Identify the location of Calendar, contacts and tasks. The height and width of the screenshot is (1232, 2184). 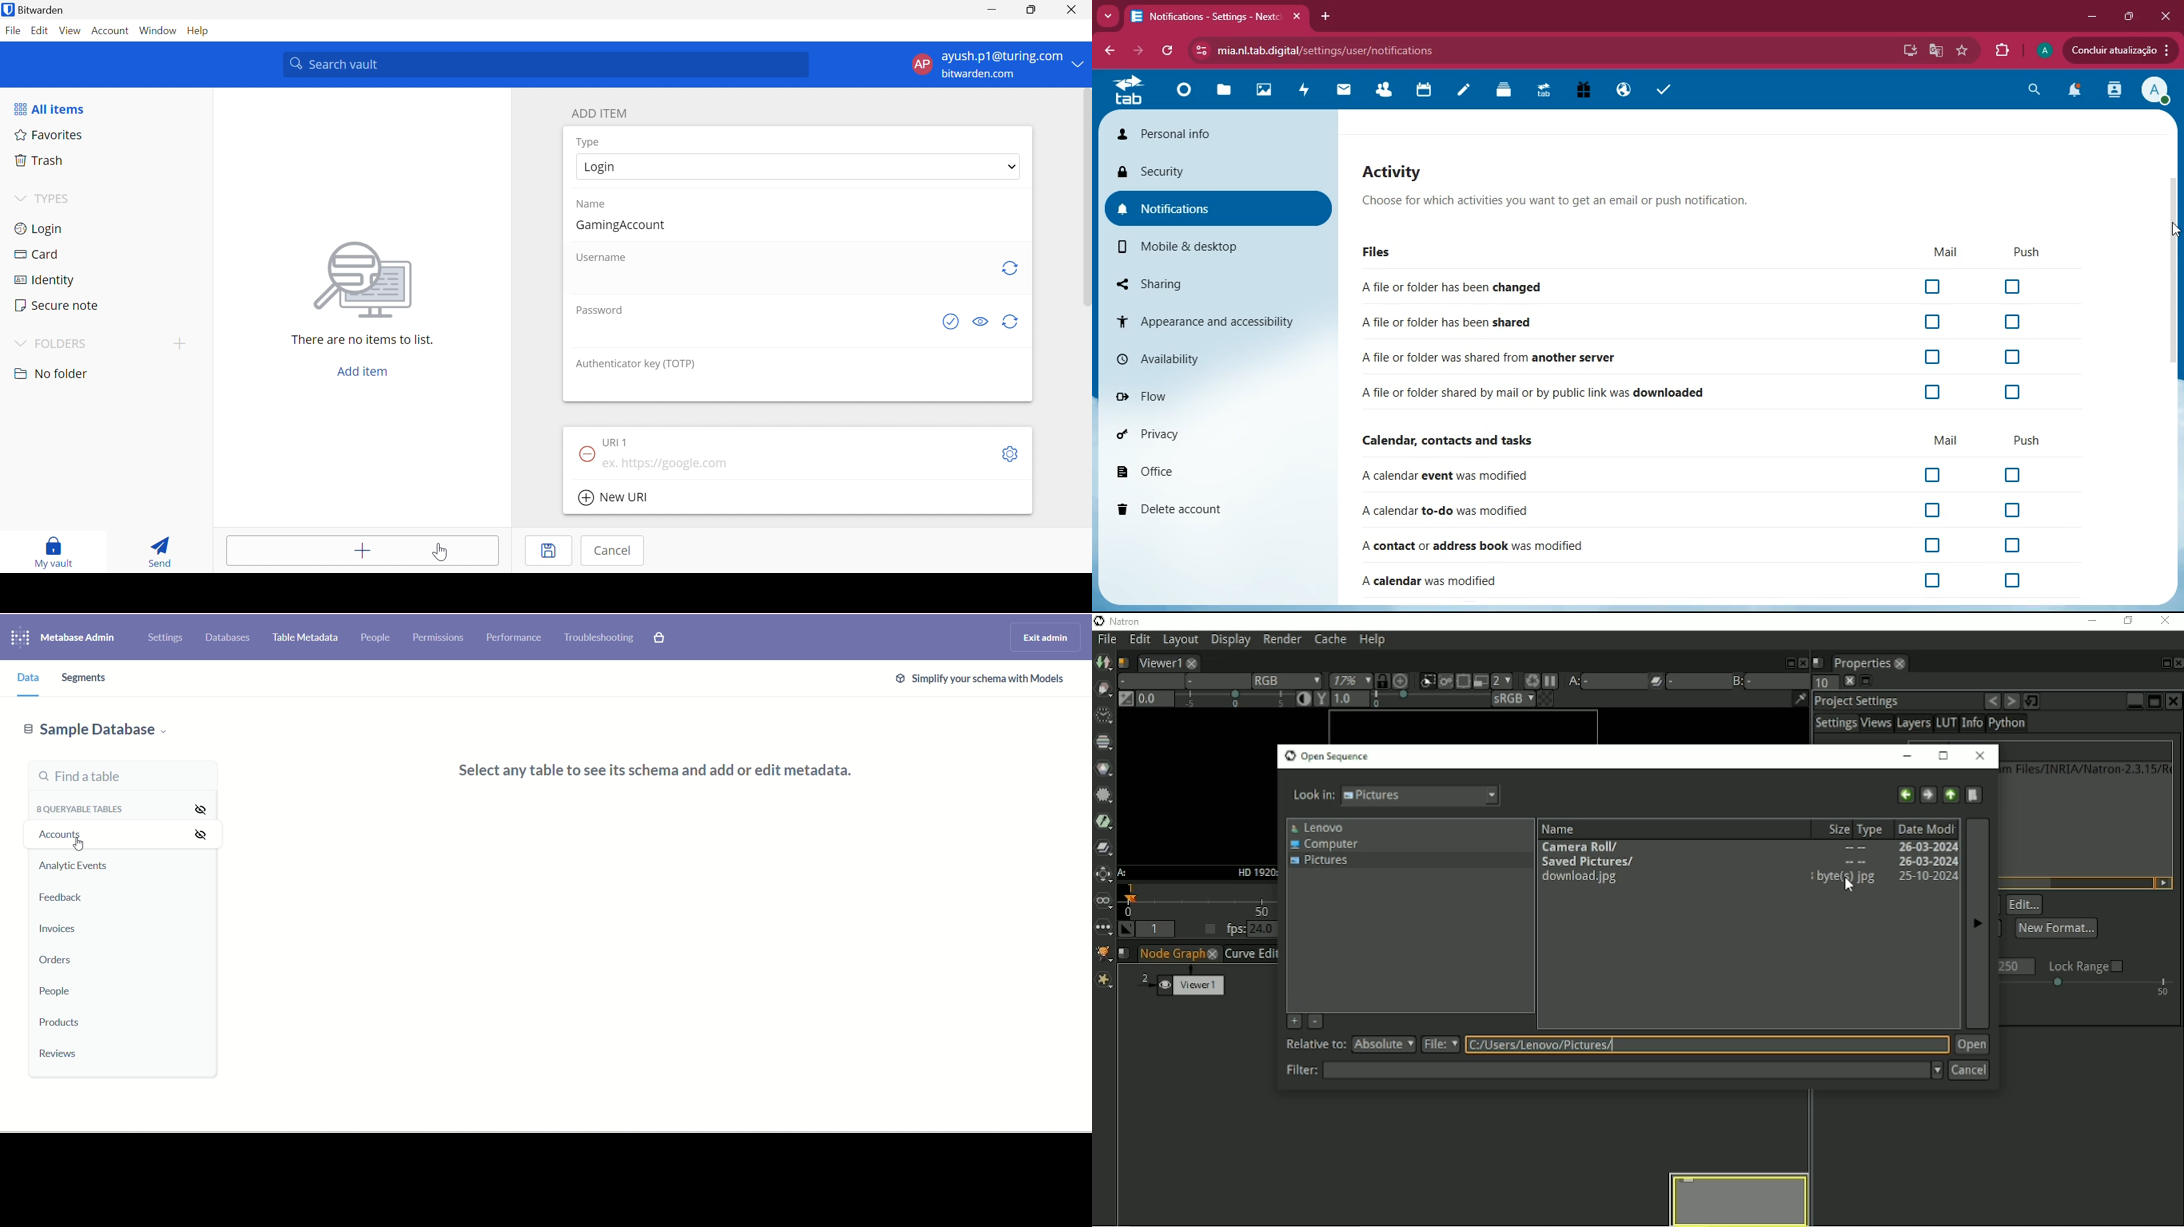
(1446, 443).